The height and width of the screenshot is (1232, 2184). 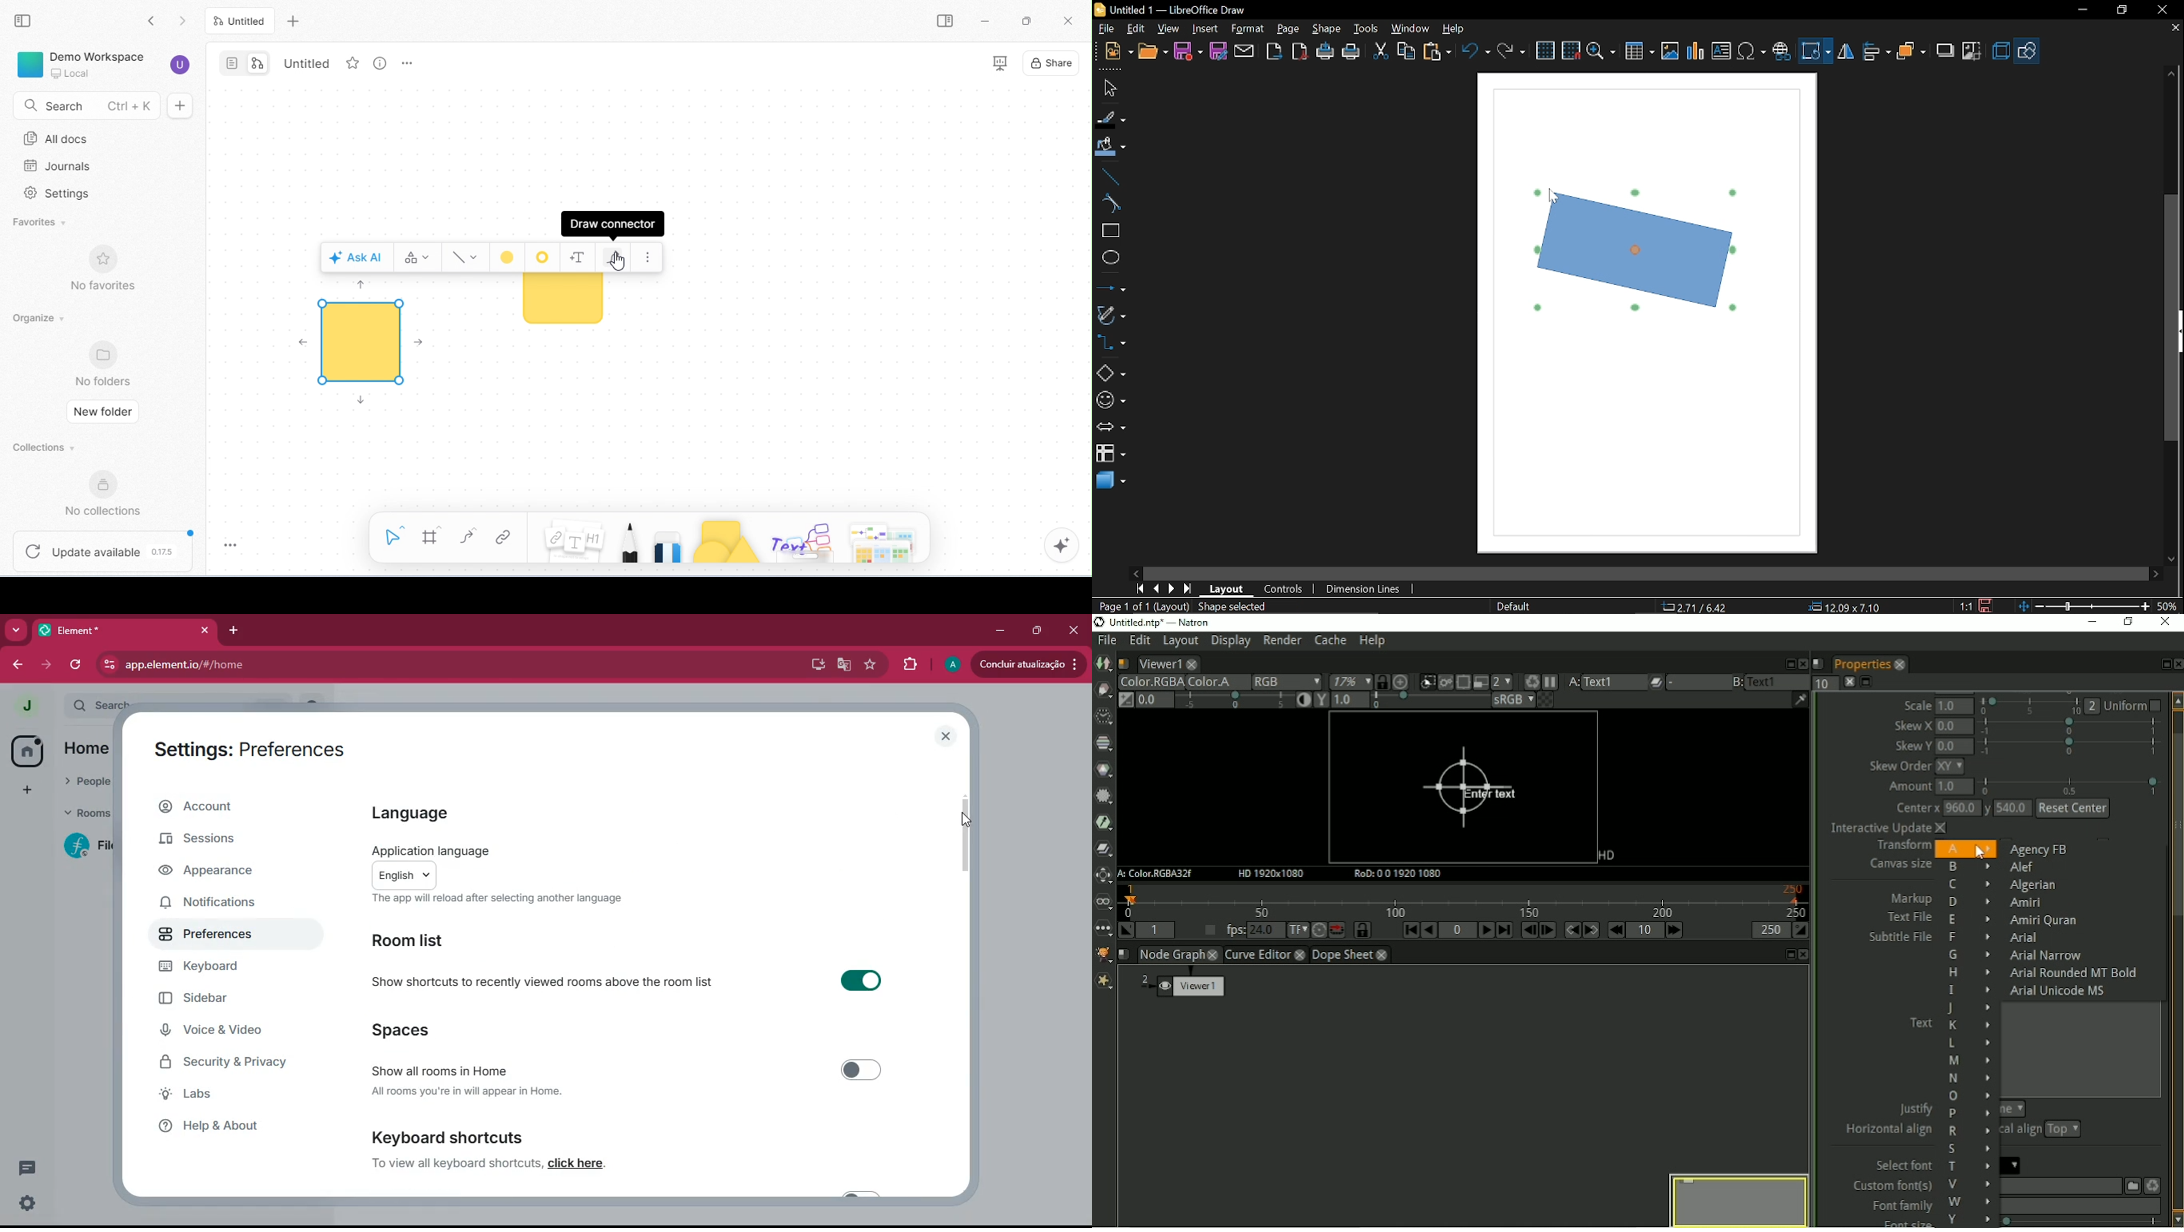 What do you see at coordinates (86, 814) in the screenshot?
I see `rooms` at bounding box center [86, 814].